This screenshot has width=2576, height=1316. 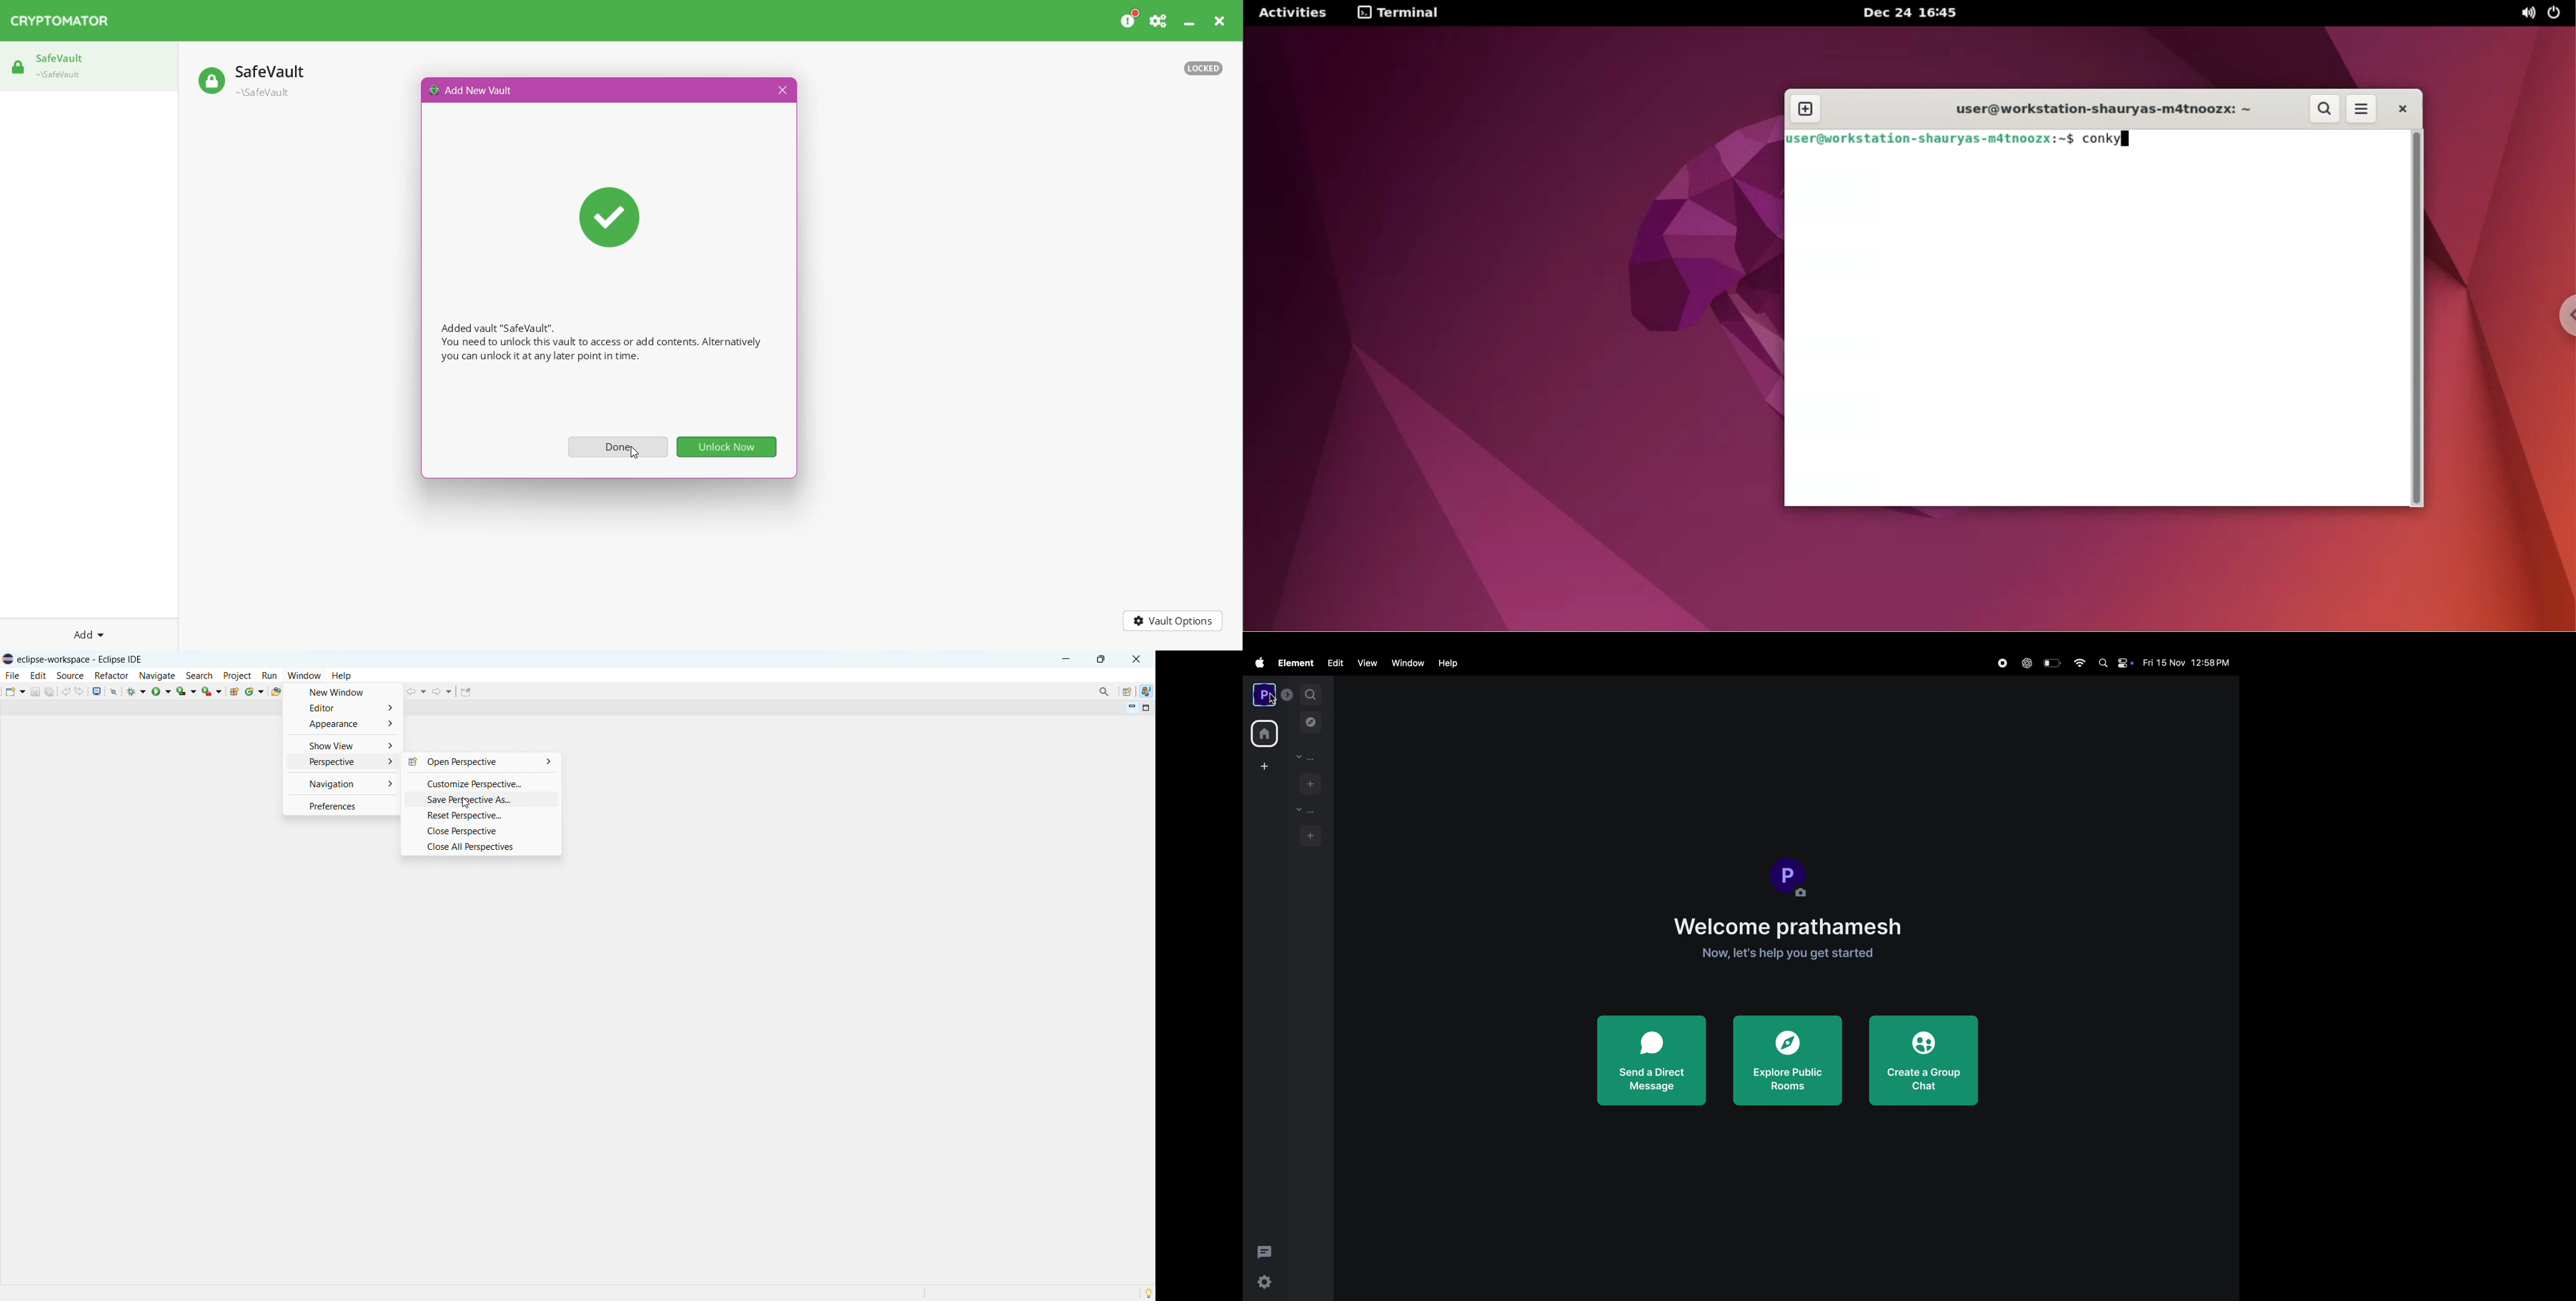 What do you see at coordinates (13, 676) in the screenshot?
I see `file` at bounding box center [13, 676].